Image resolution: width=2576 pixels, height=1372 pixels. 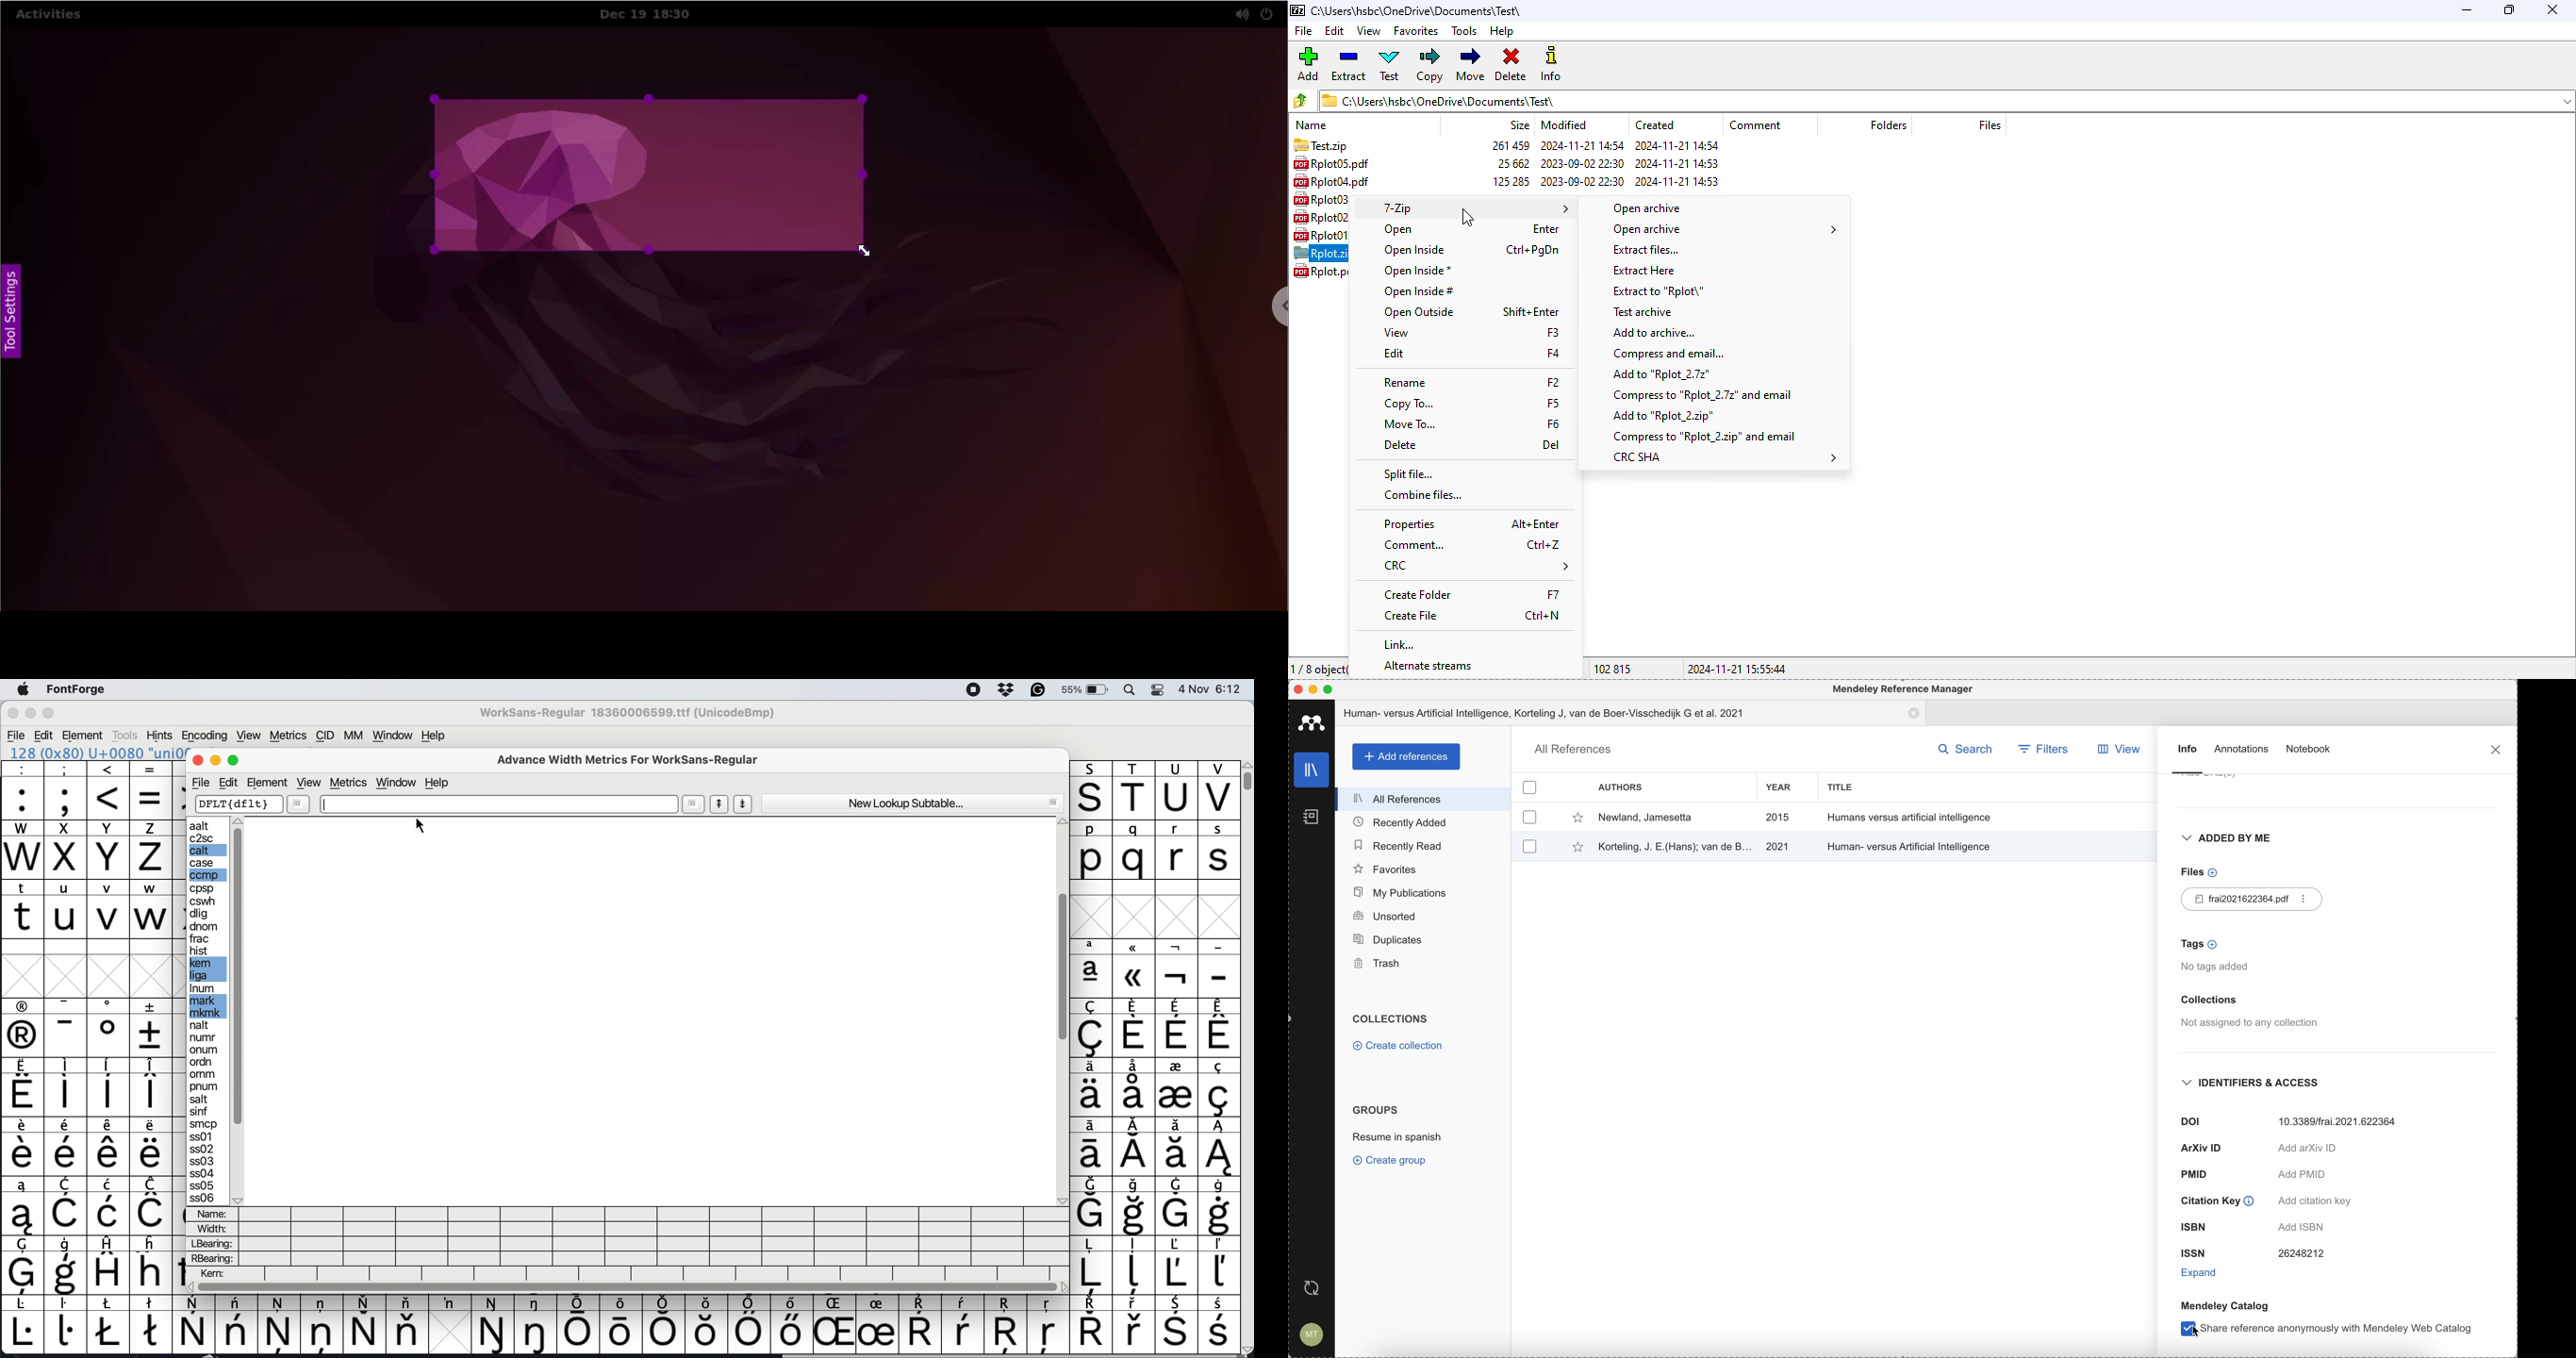 What do you see at coordinates (212, 1258) in the screenshot?
I see `rbearing` at bounding box center [212, 1258].